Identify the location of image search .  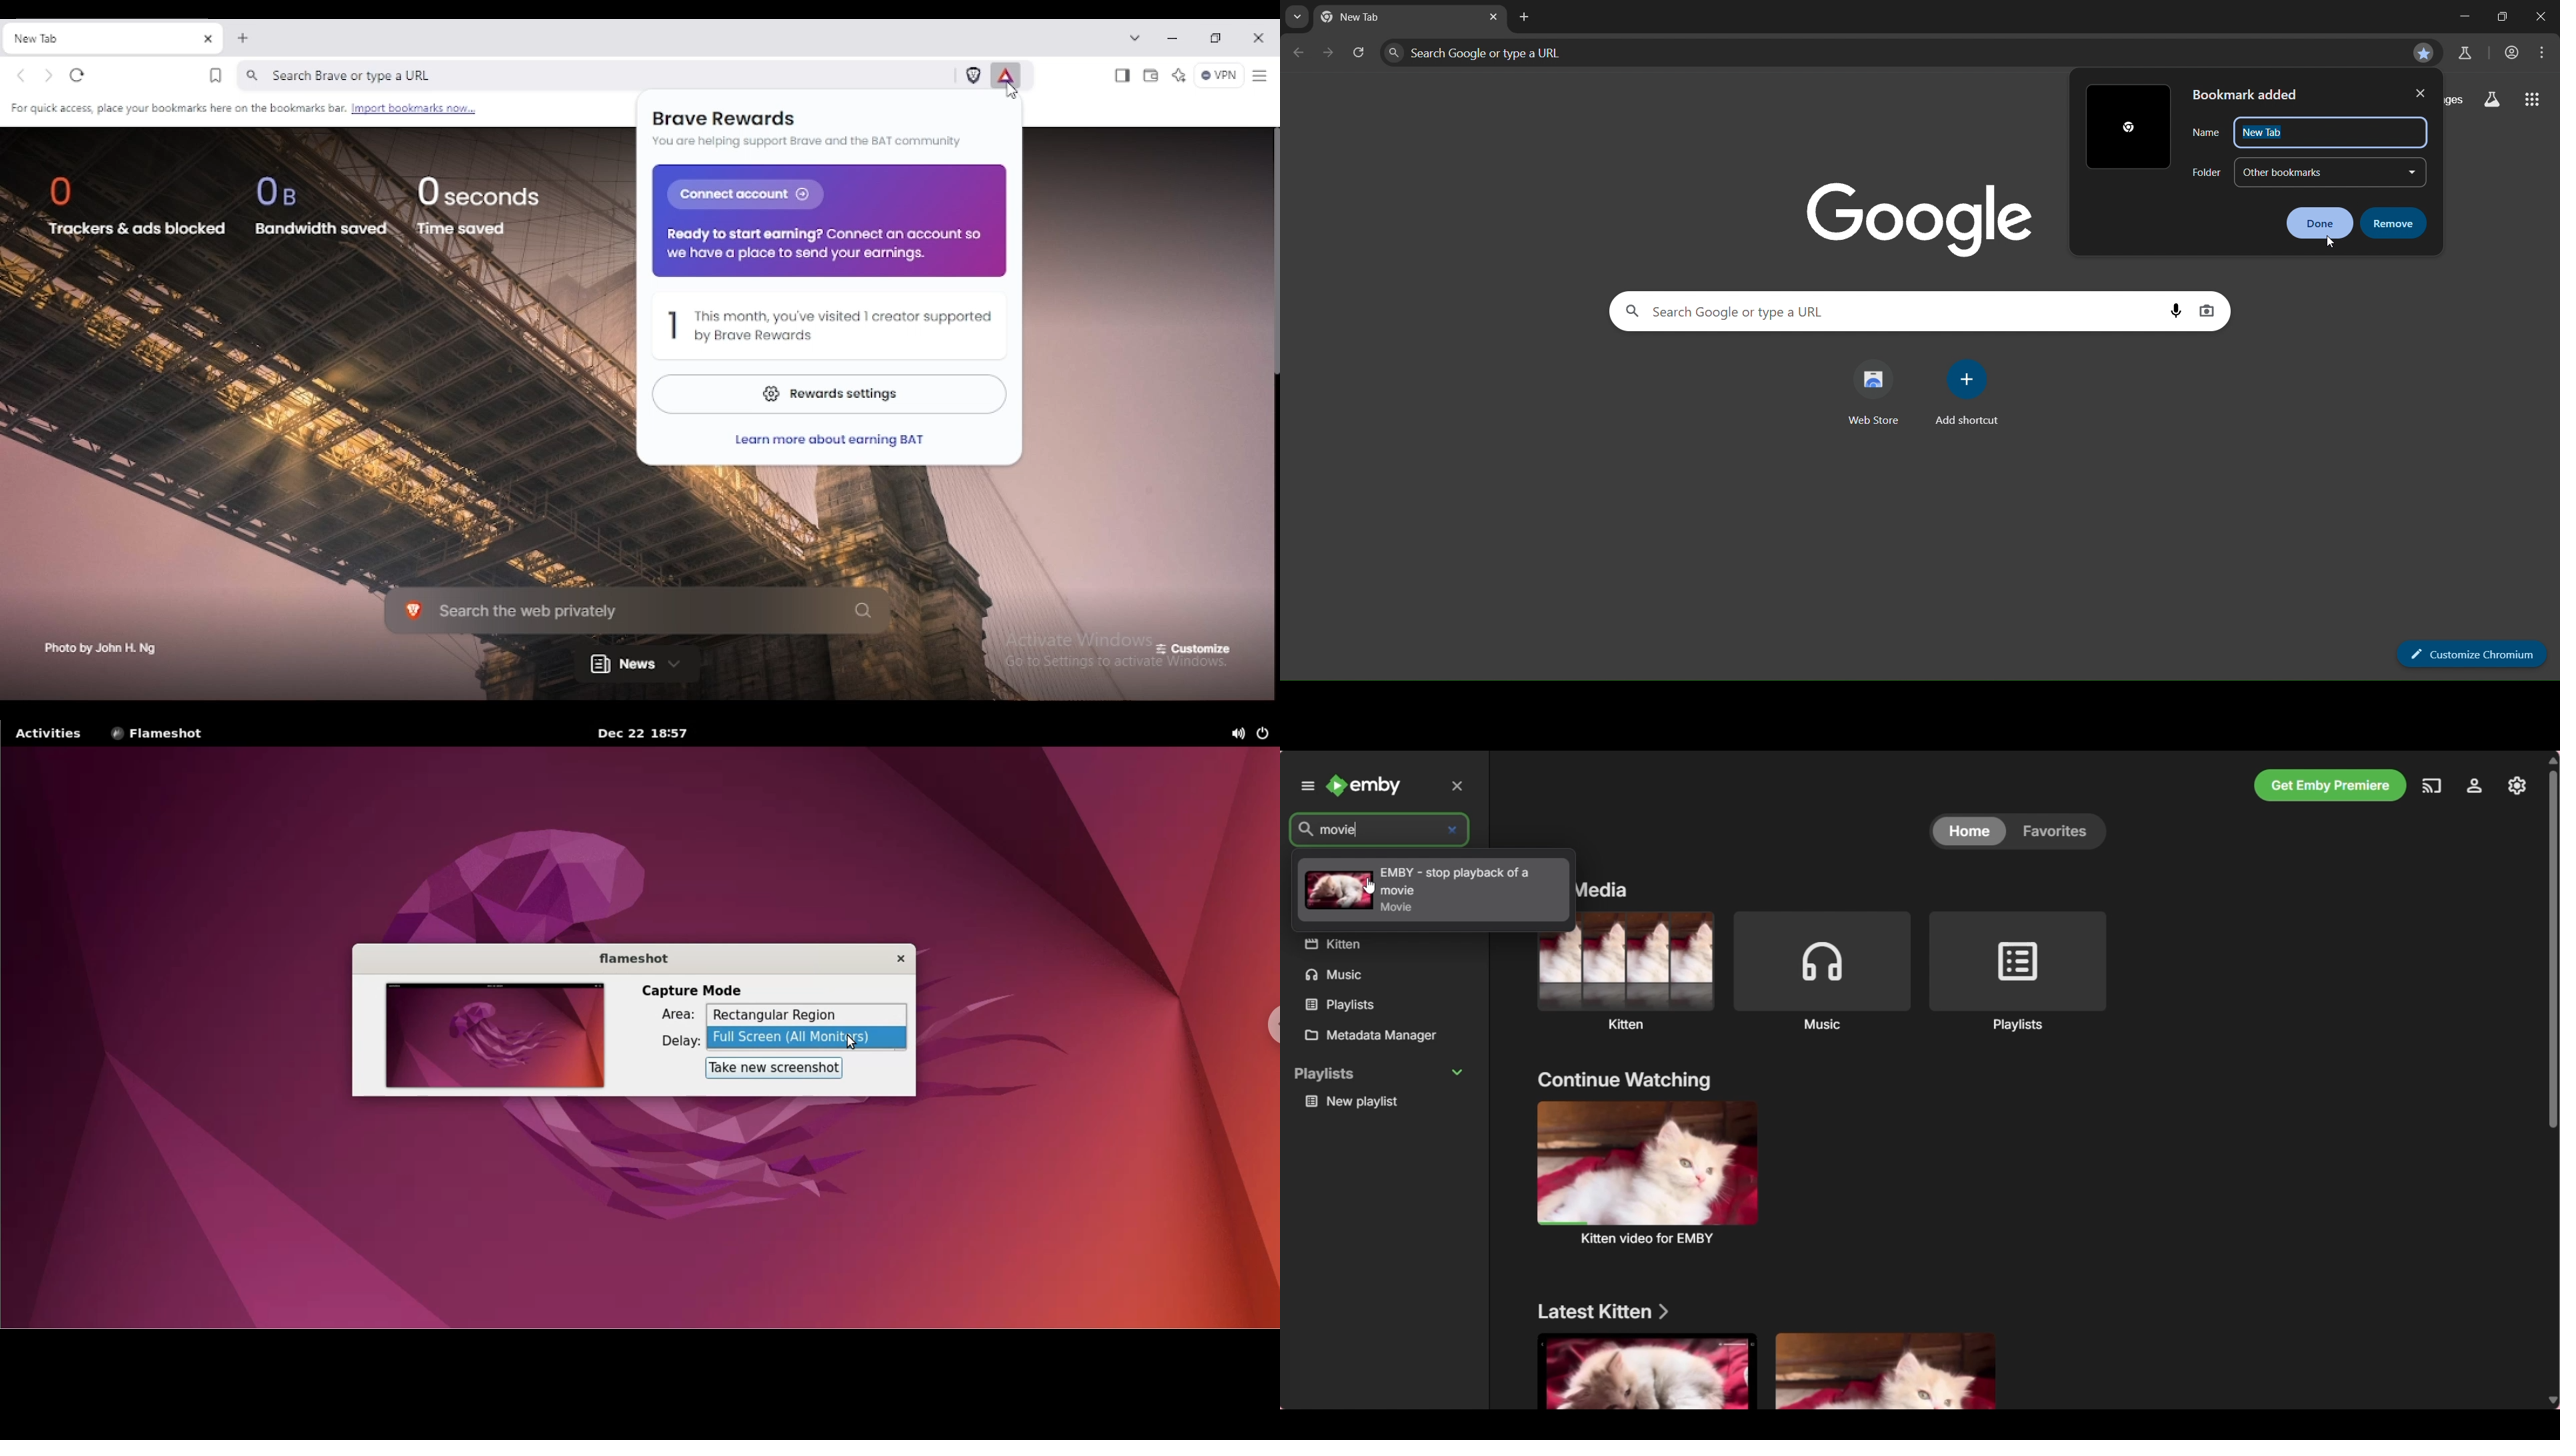
(2206, 309).